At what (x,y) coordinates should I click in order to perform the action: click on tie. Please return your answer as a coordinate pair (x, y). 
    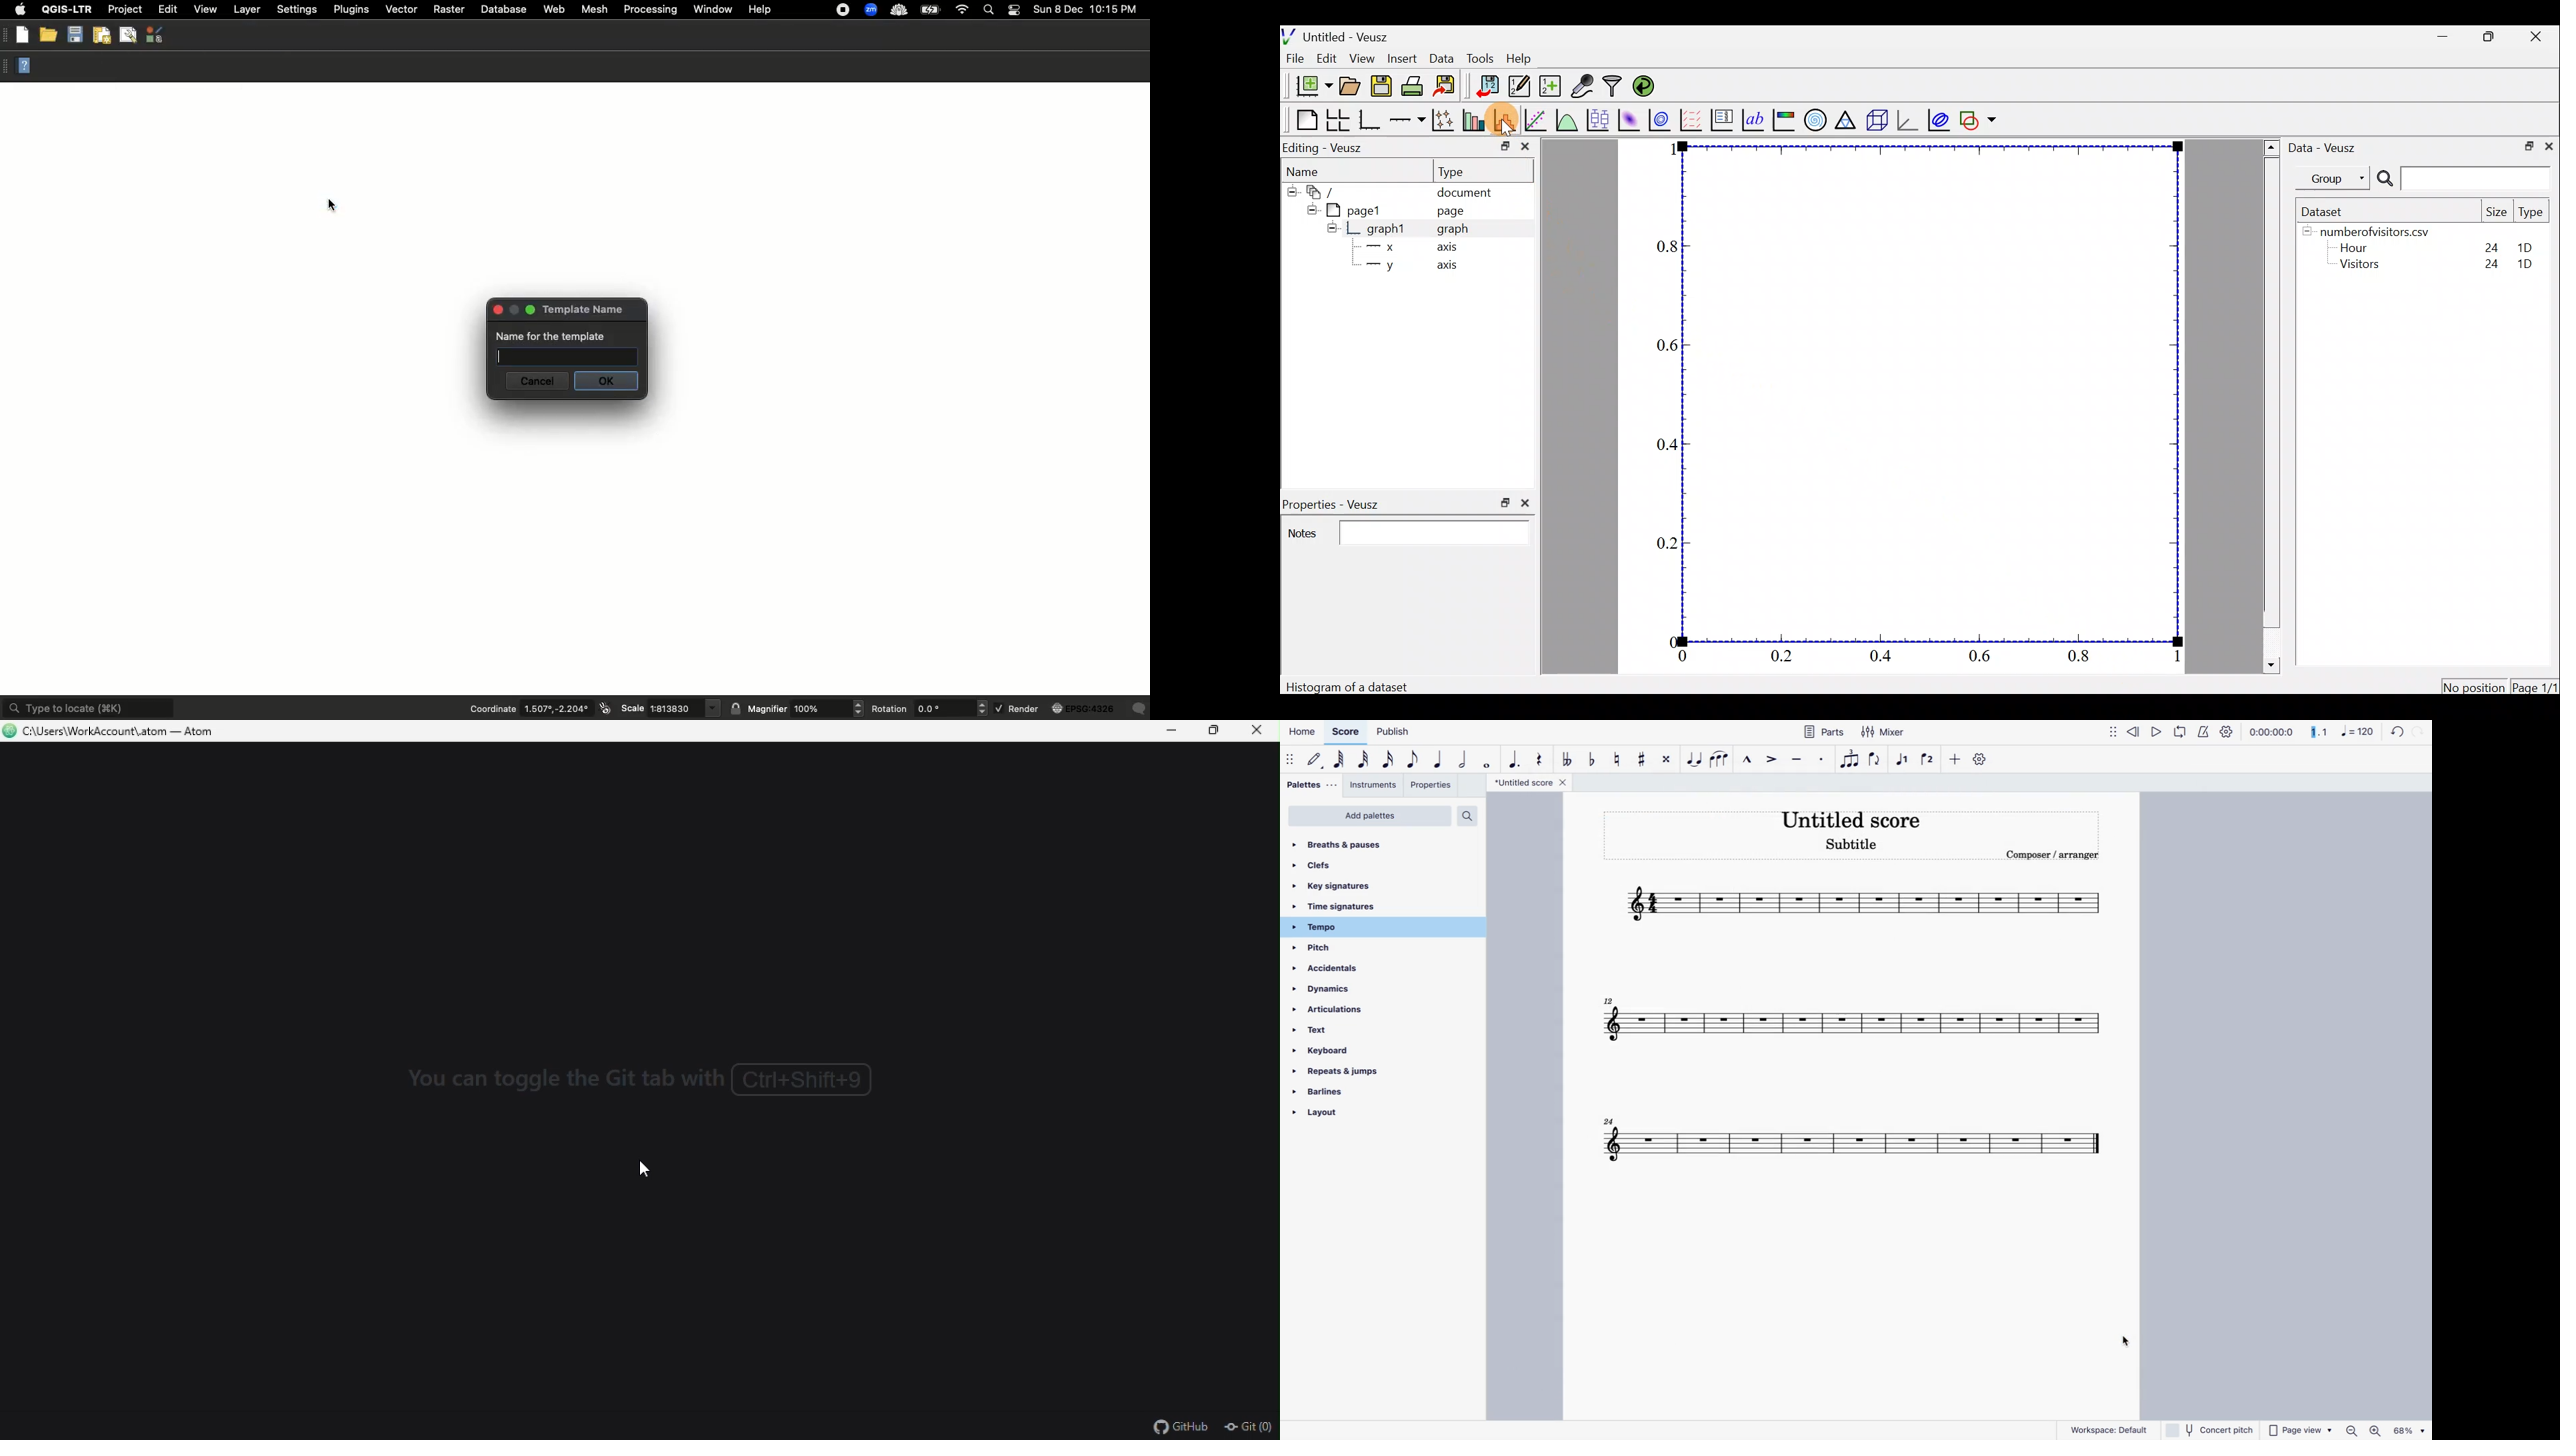
    Looking at the image, I should click on (1695, 762).